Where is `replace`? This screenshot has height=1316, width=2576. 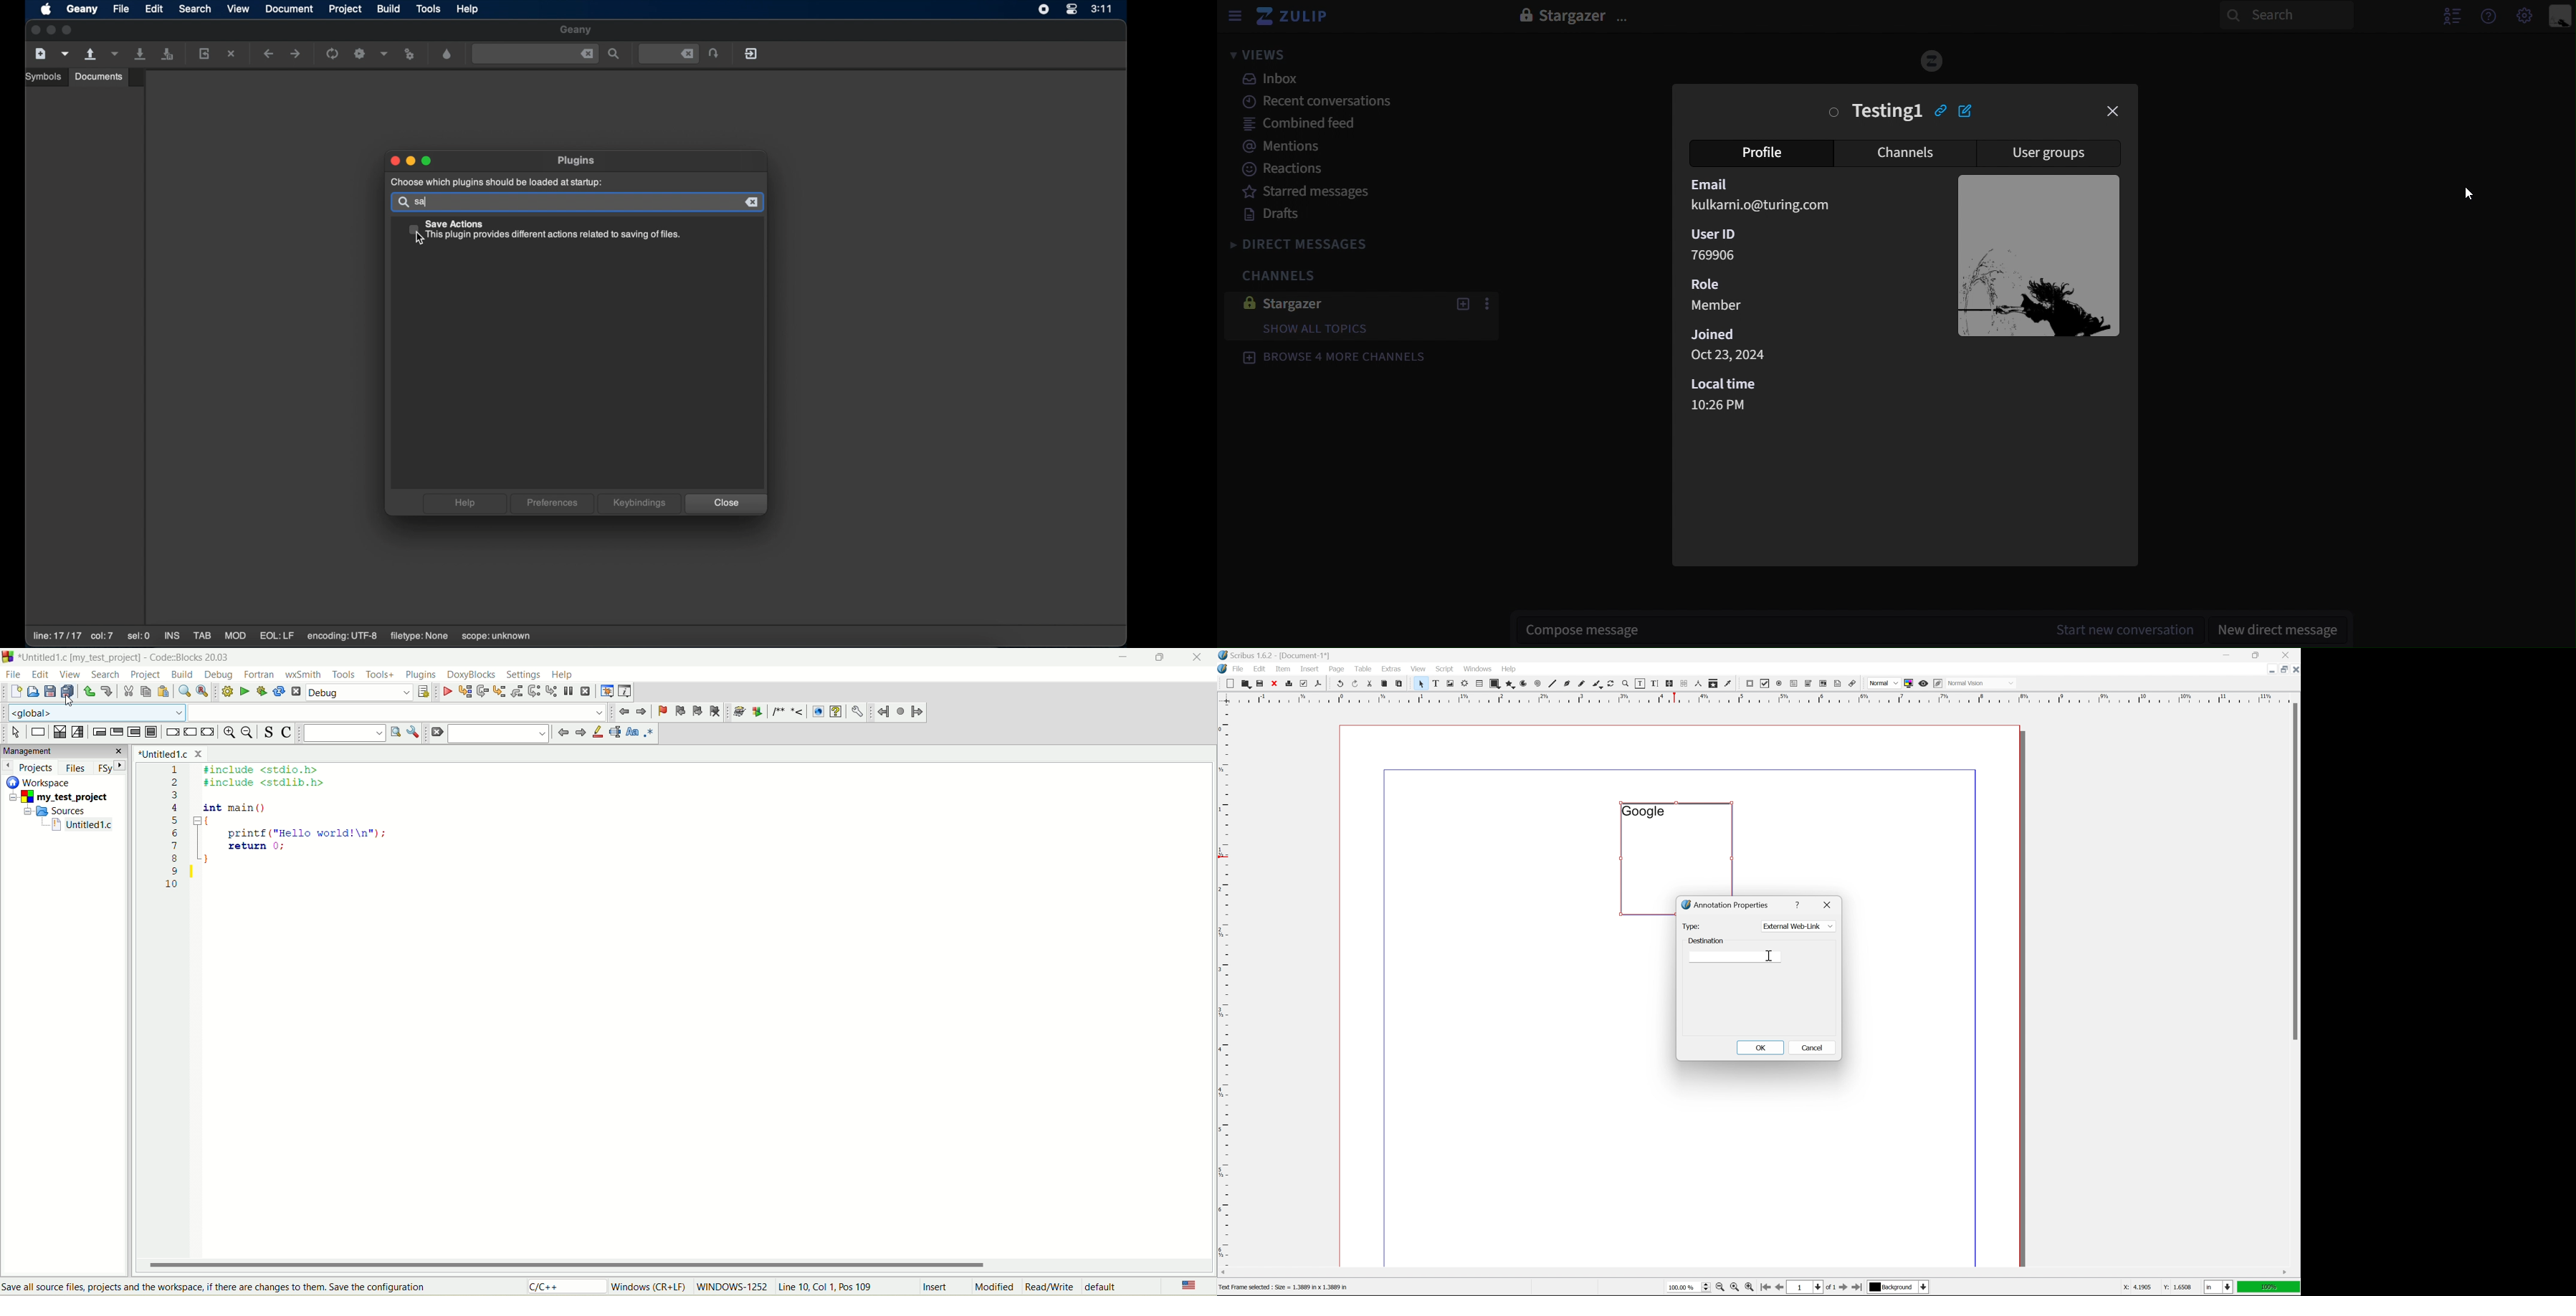 replace is located at coordinates (202, 691).